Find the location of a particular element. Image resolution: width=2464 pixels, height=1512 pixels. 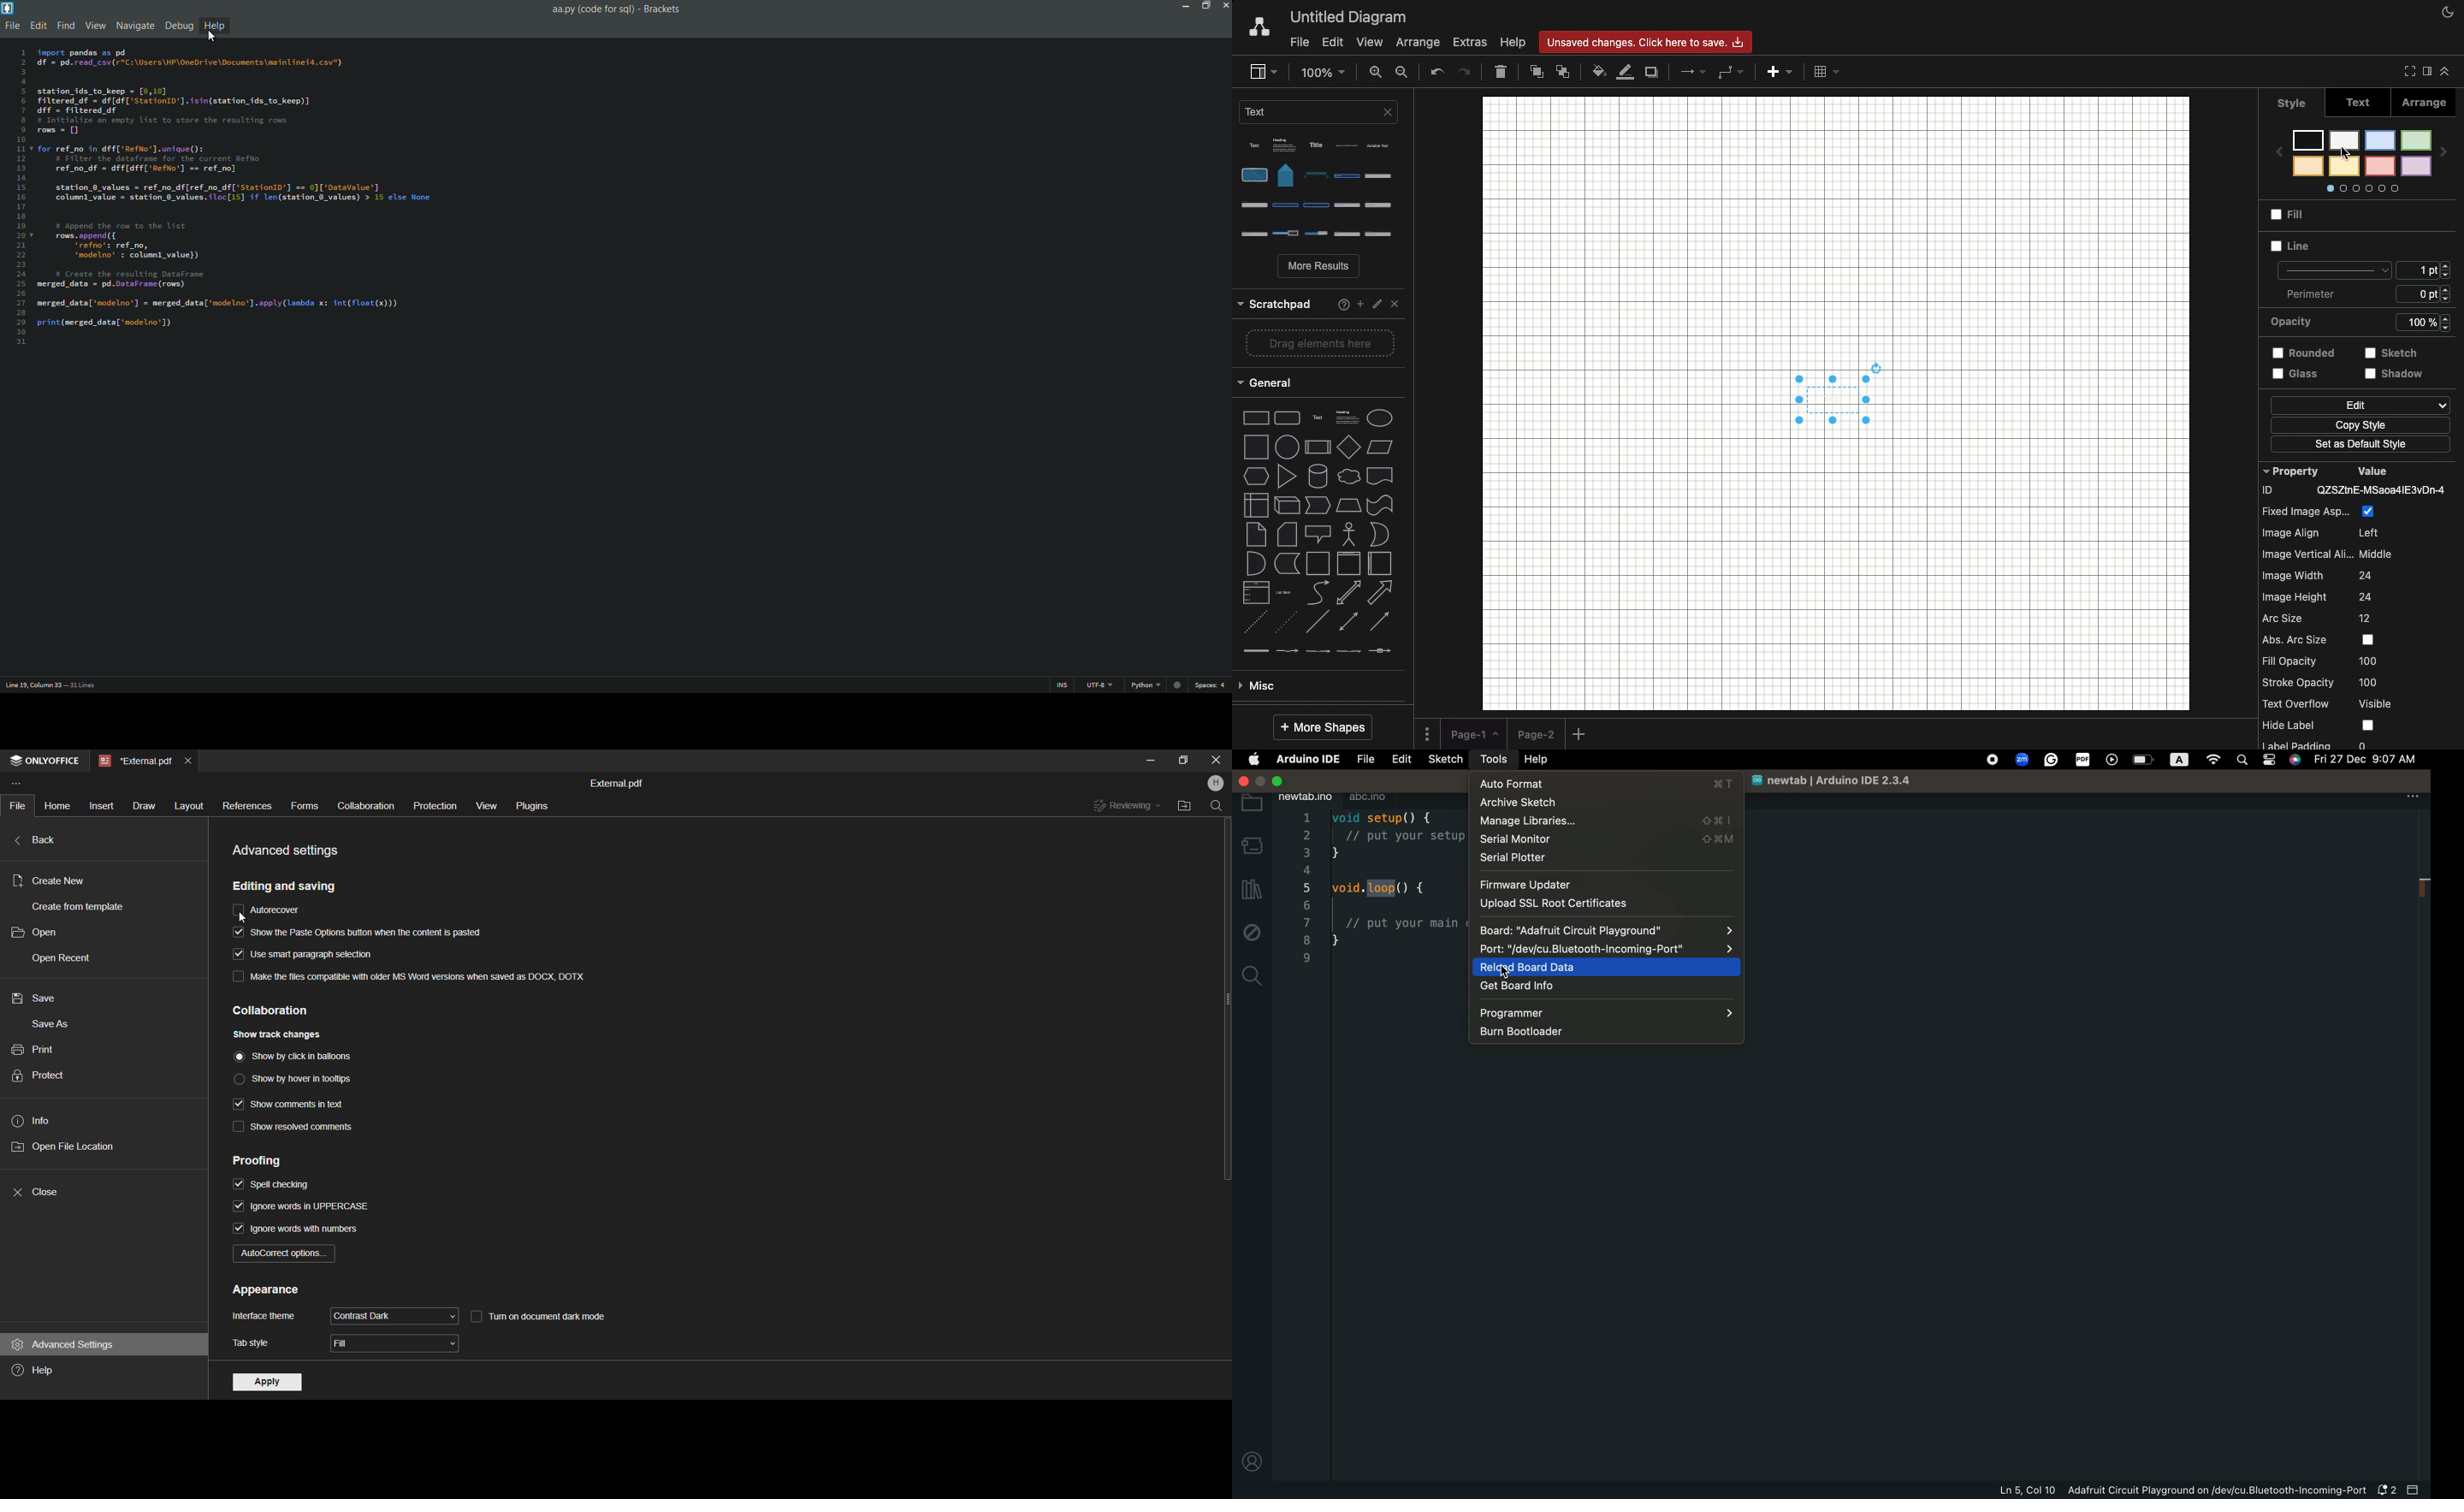

31 lines is located at coordinates (87, 683).